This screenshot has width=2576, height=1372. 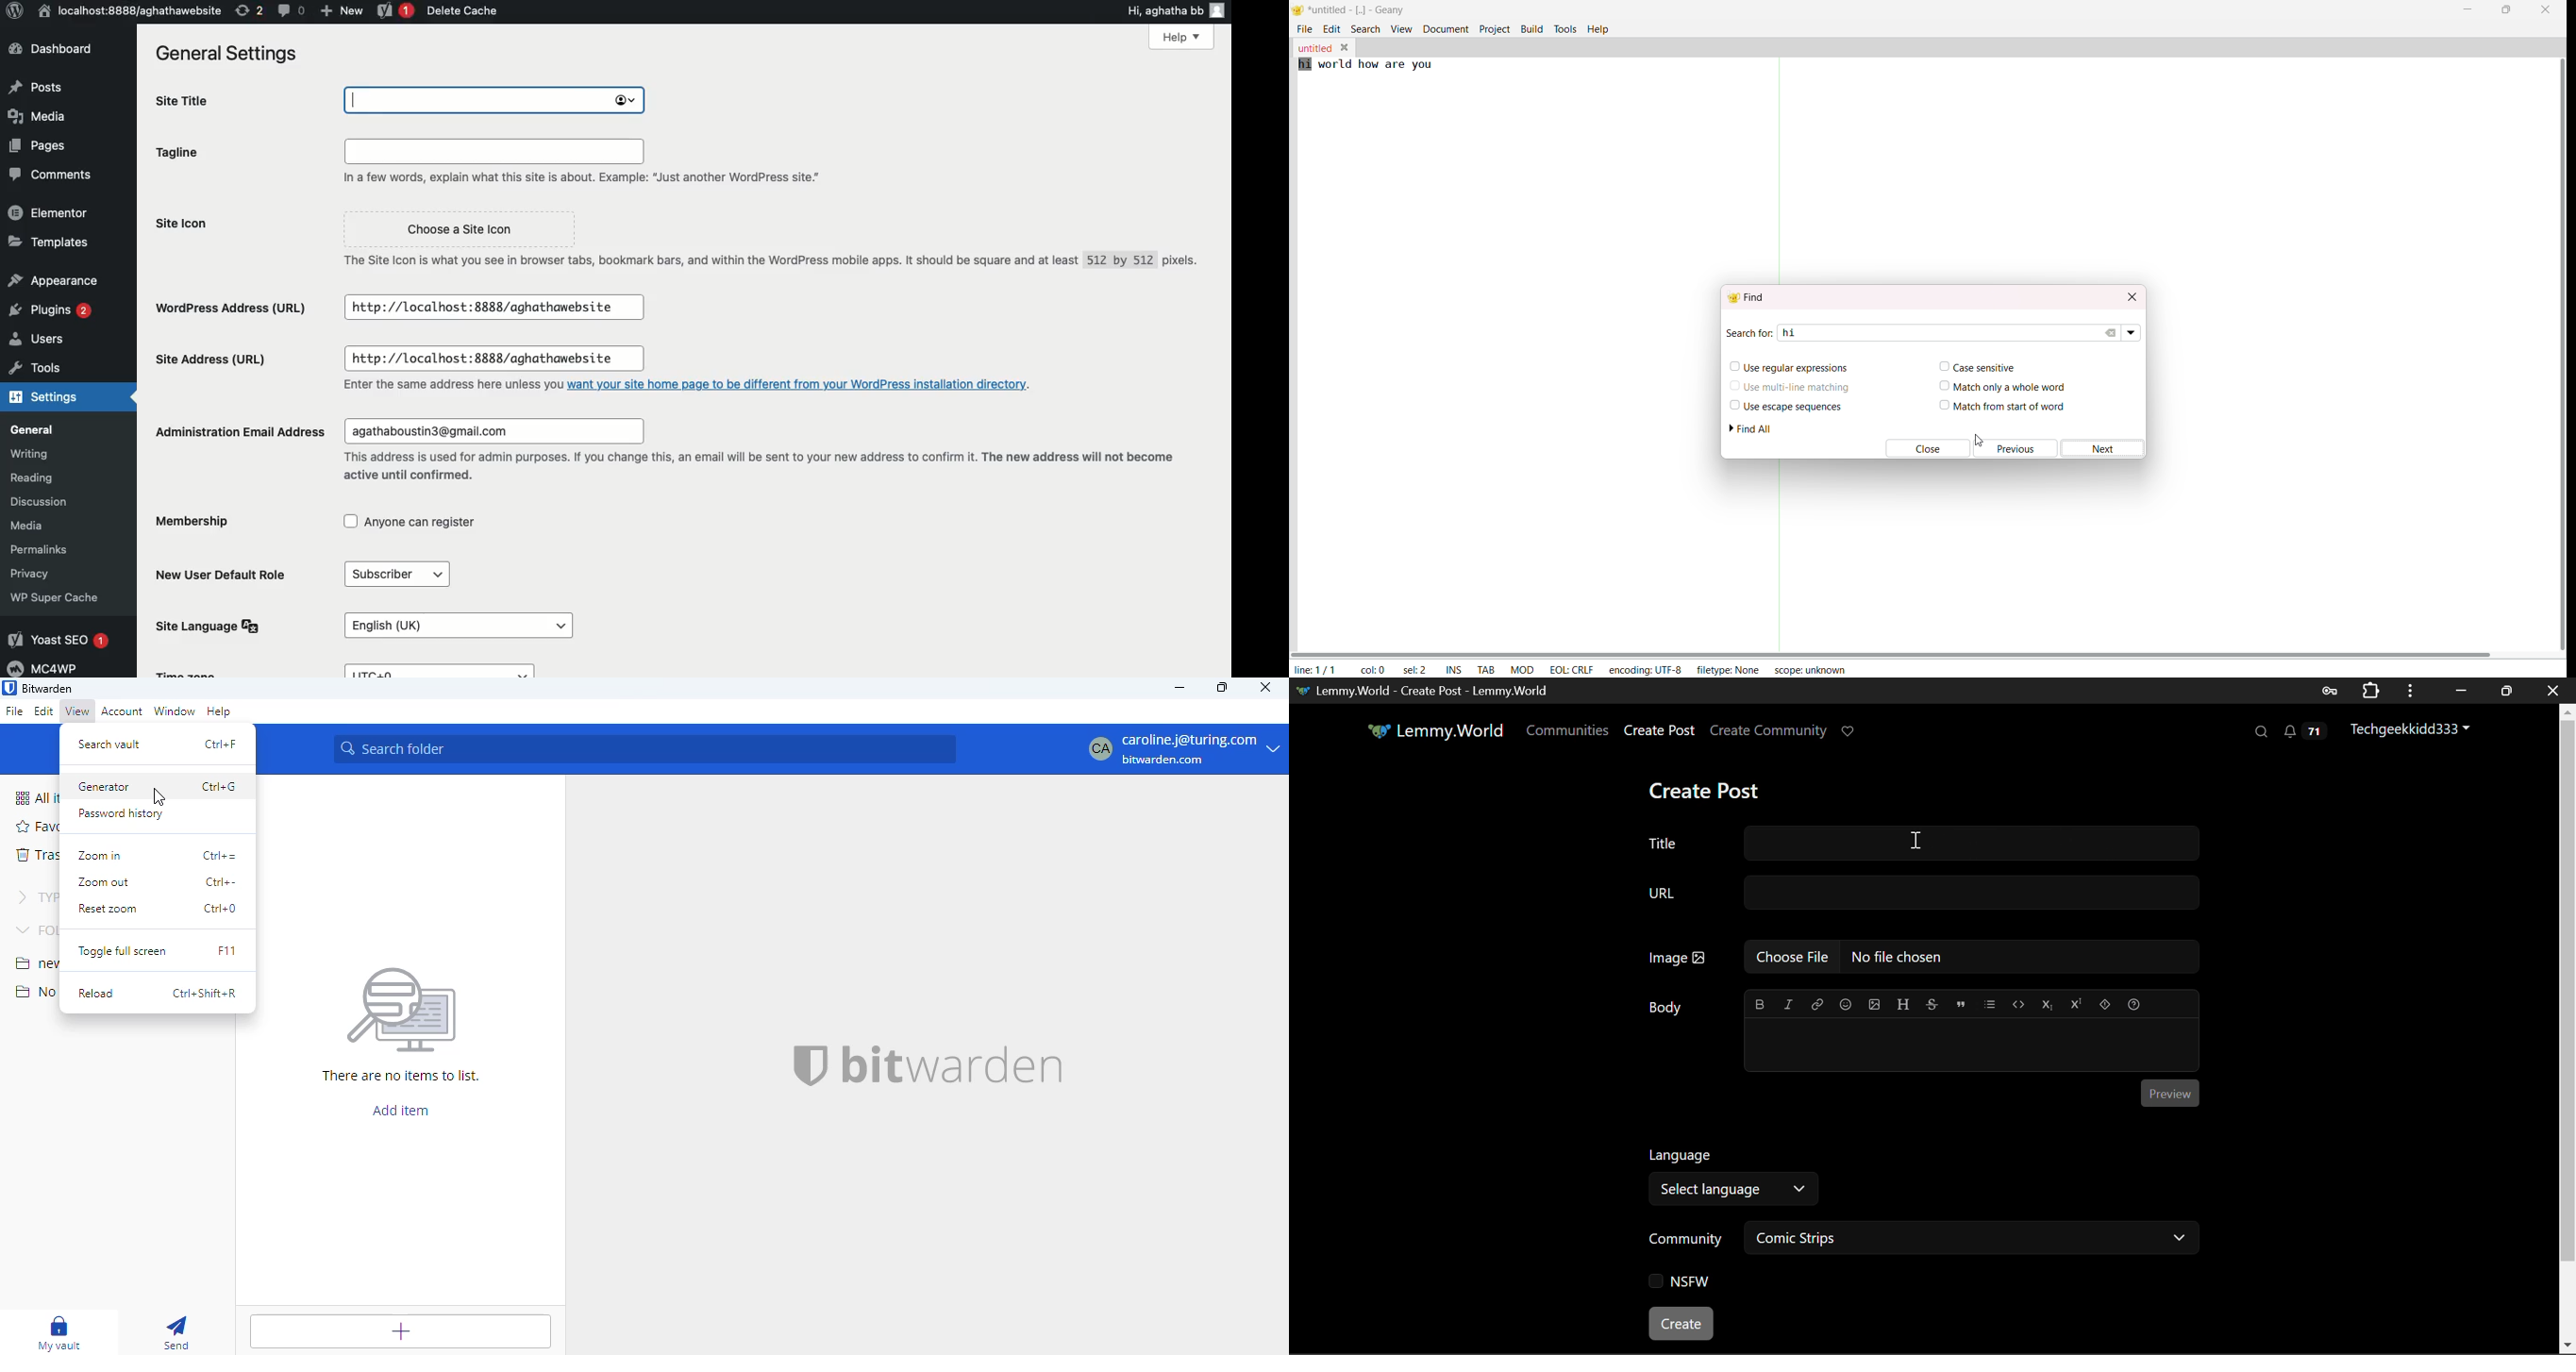 I want to click on zoom in, so click(x=99, y=856).